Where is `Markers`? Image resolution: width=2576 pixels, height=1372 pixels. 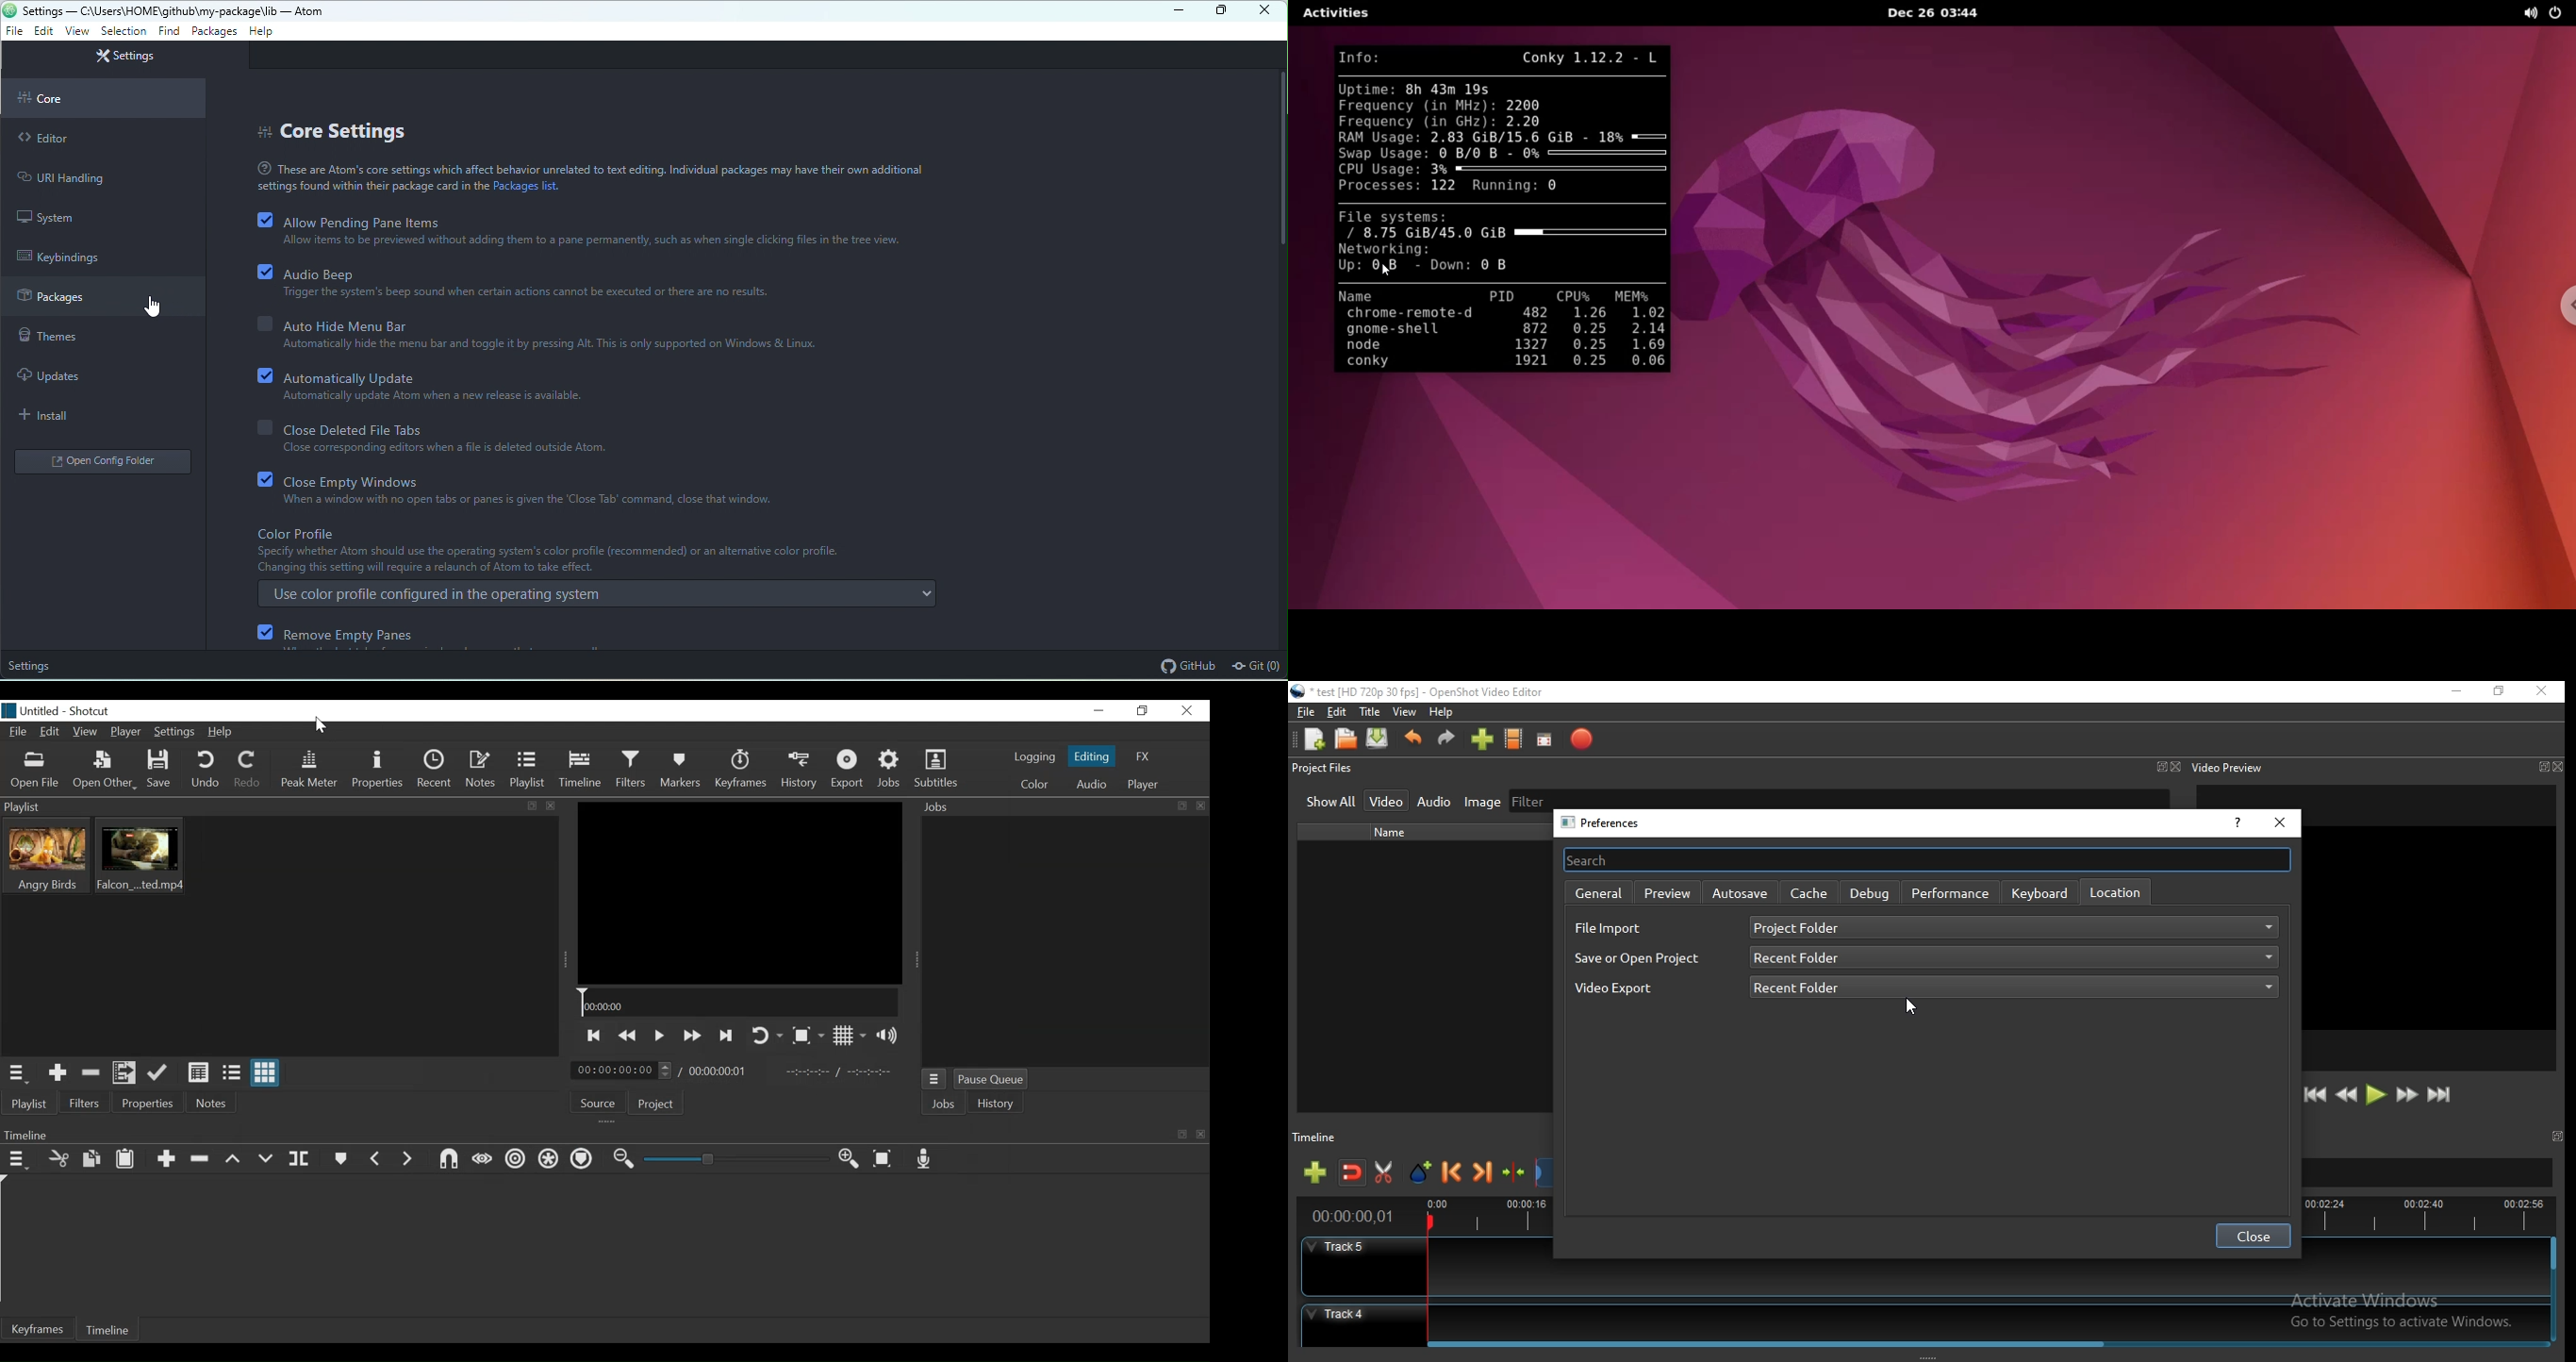 Markers is located at coordinates (342, 1158).